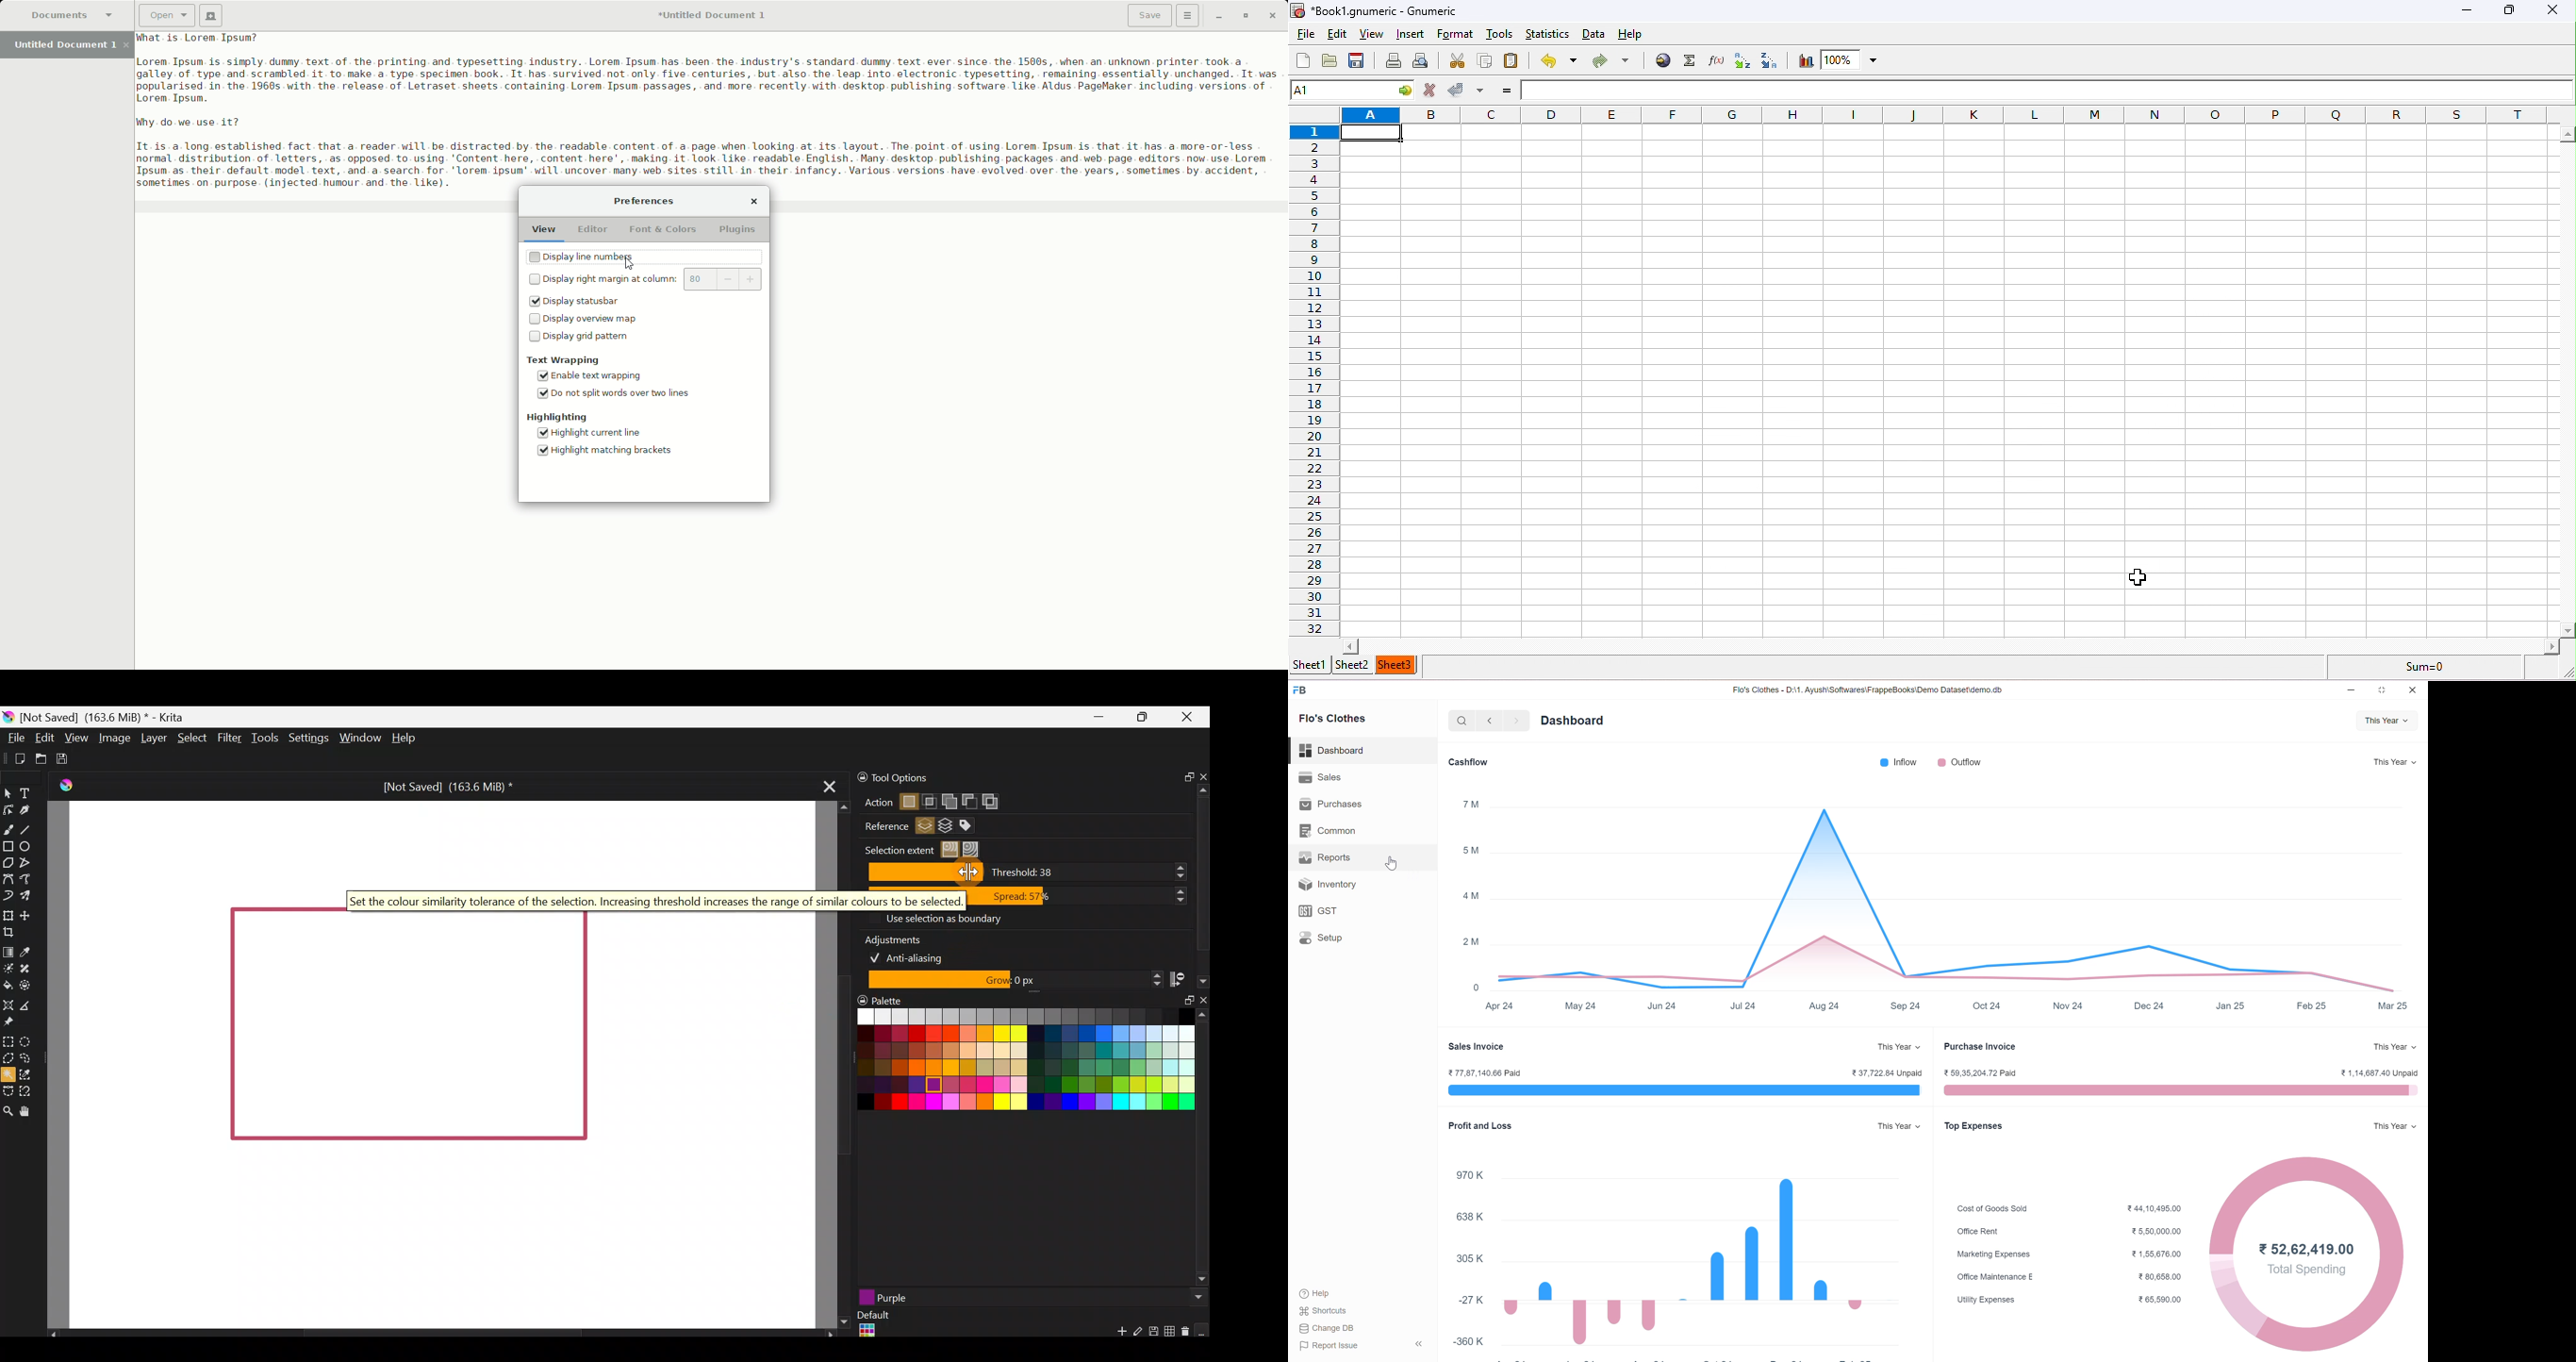 The width and height of the screenshot is (2576, 1372). What do you see at coordinates (435, 1333) in the screenshot?
I see `Scroll bar` at bounding box center [435, 1333].